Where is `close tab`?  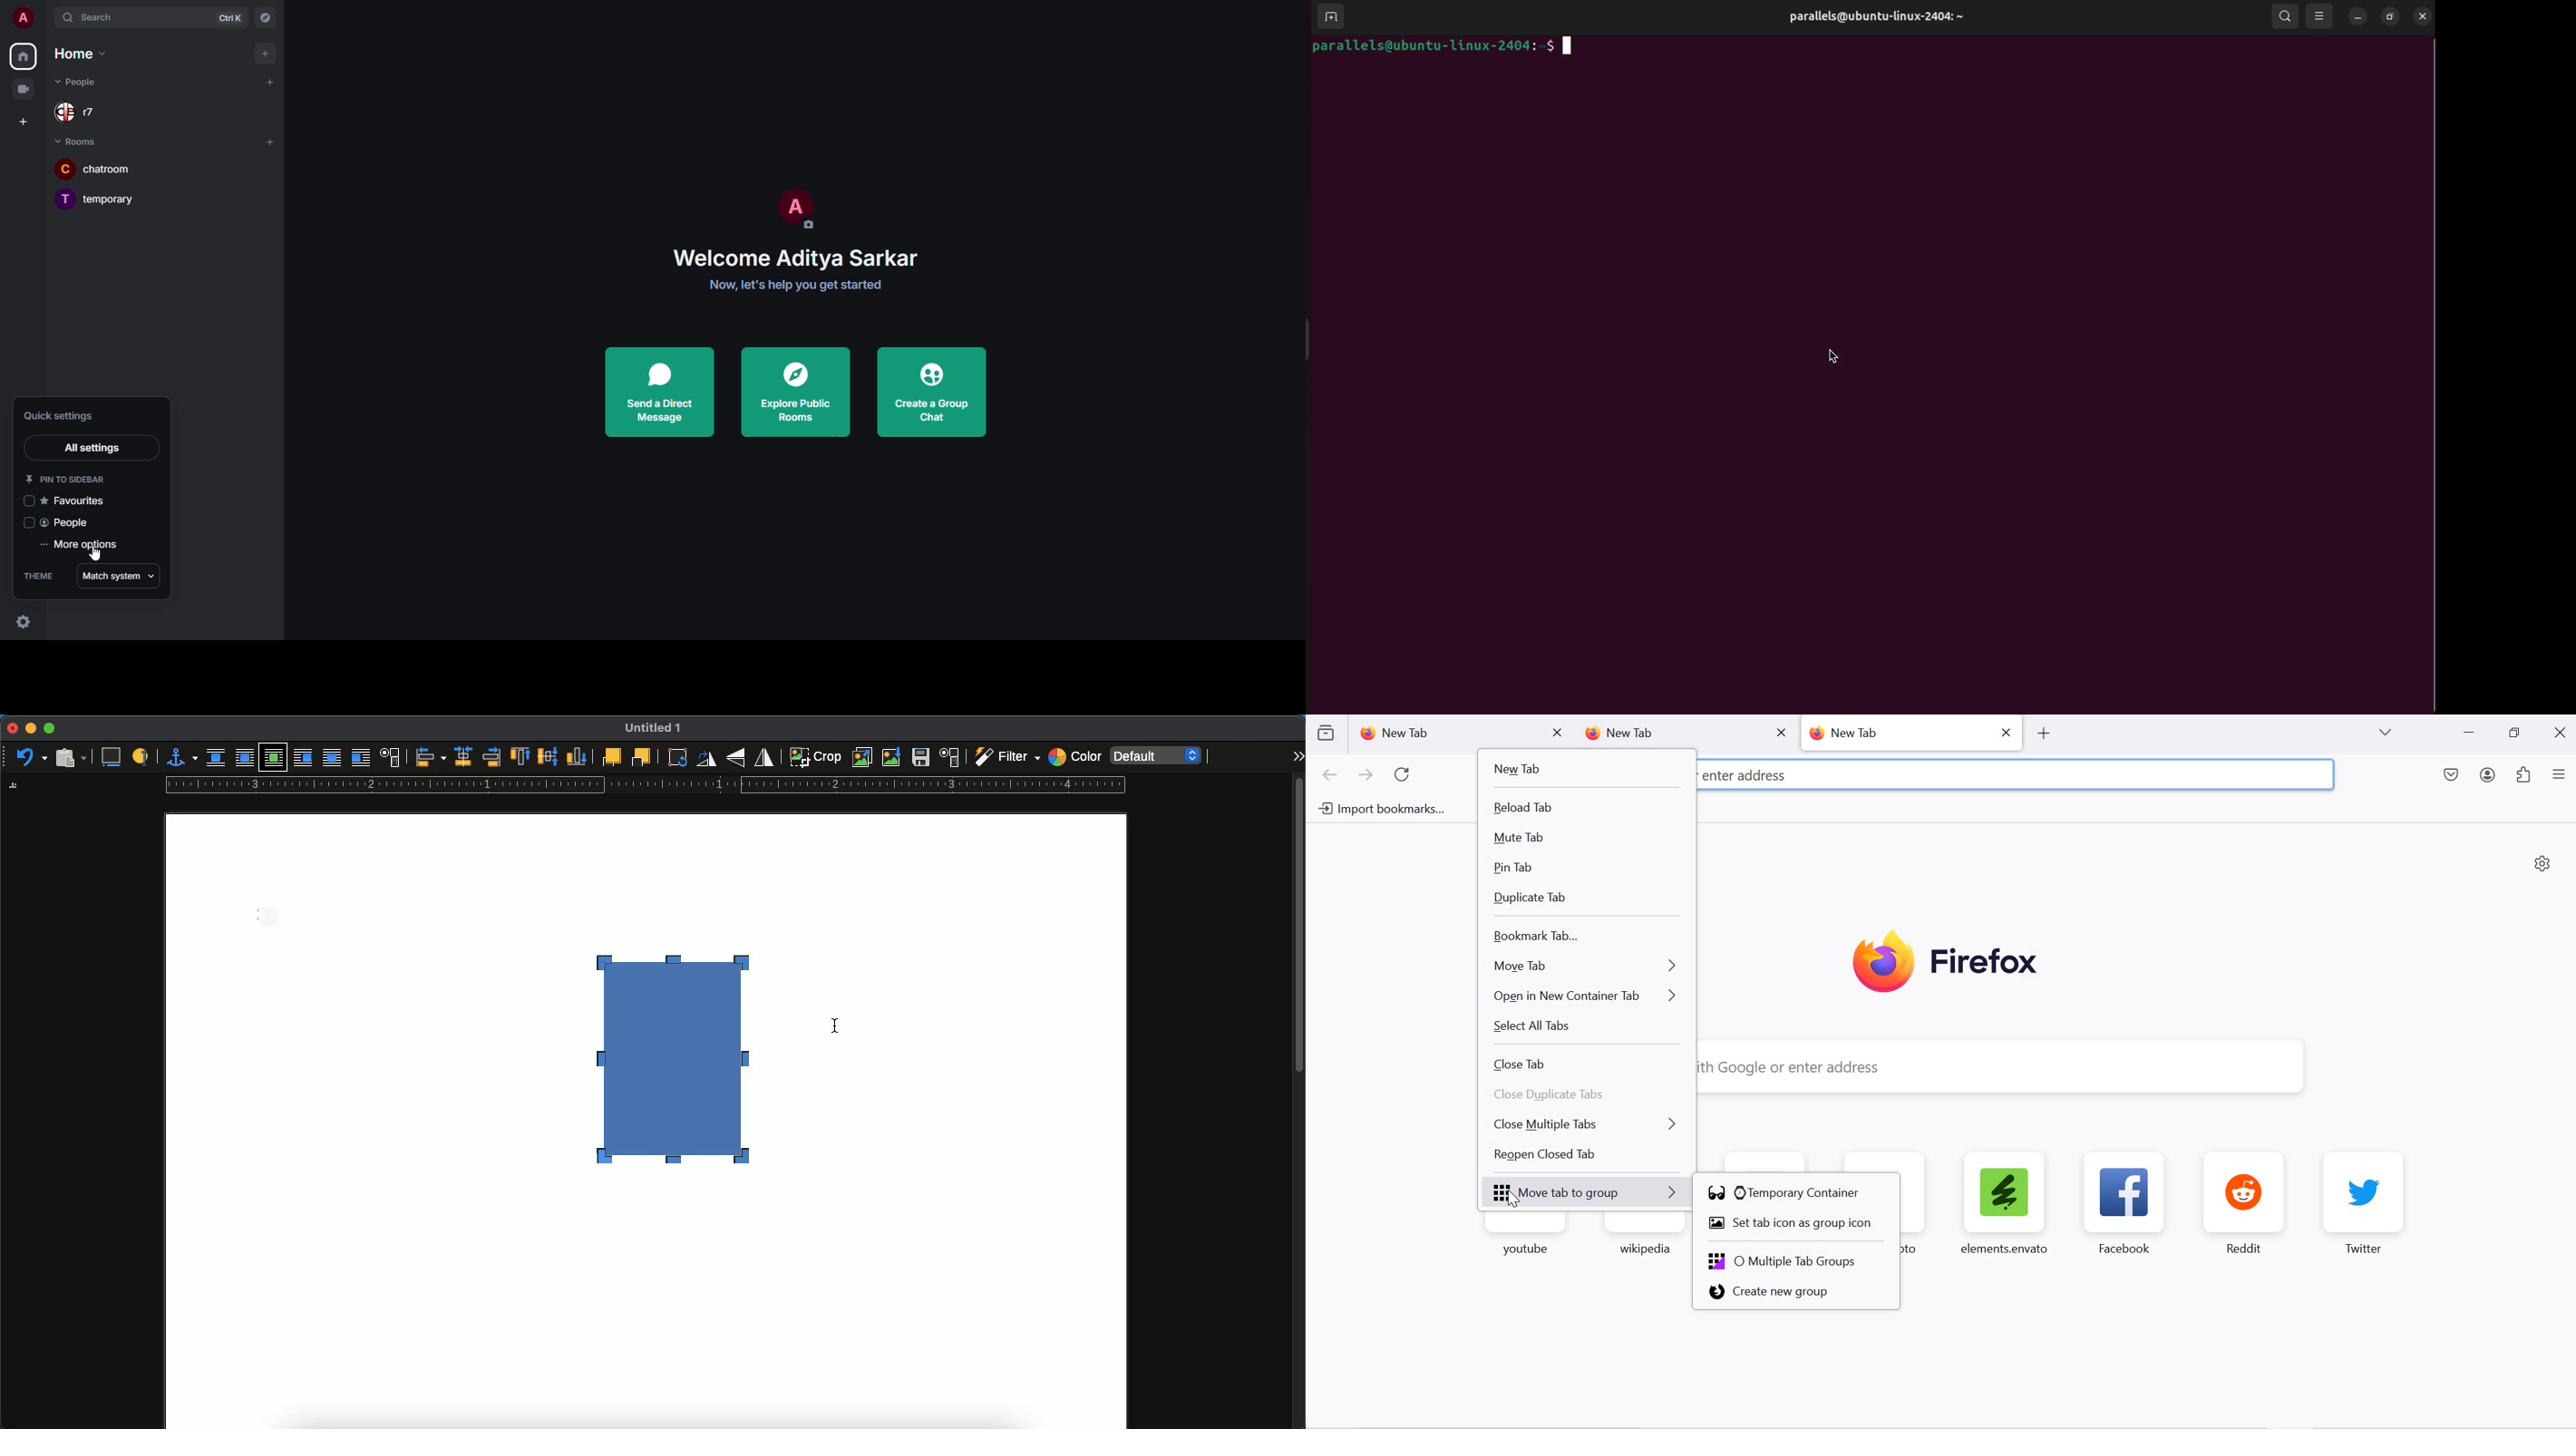 close tab is located at coordinates (1558, 733).